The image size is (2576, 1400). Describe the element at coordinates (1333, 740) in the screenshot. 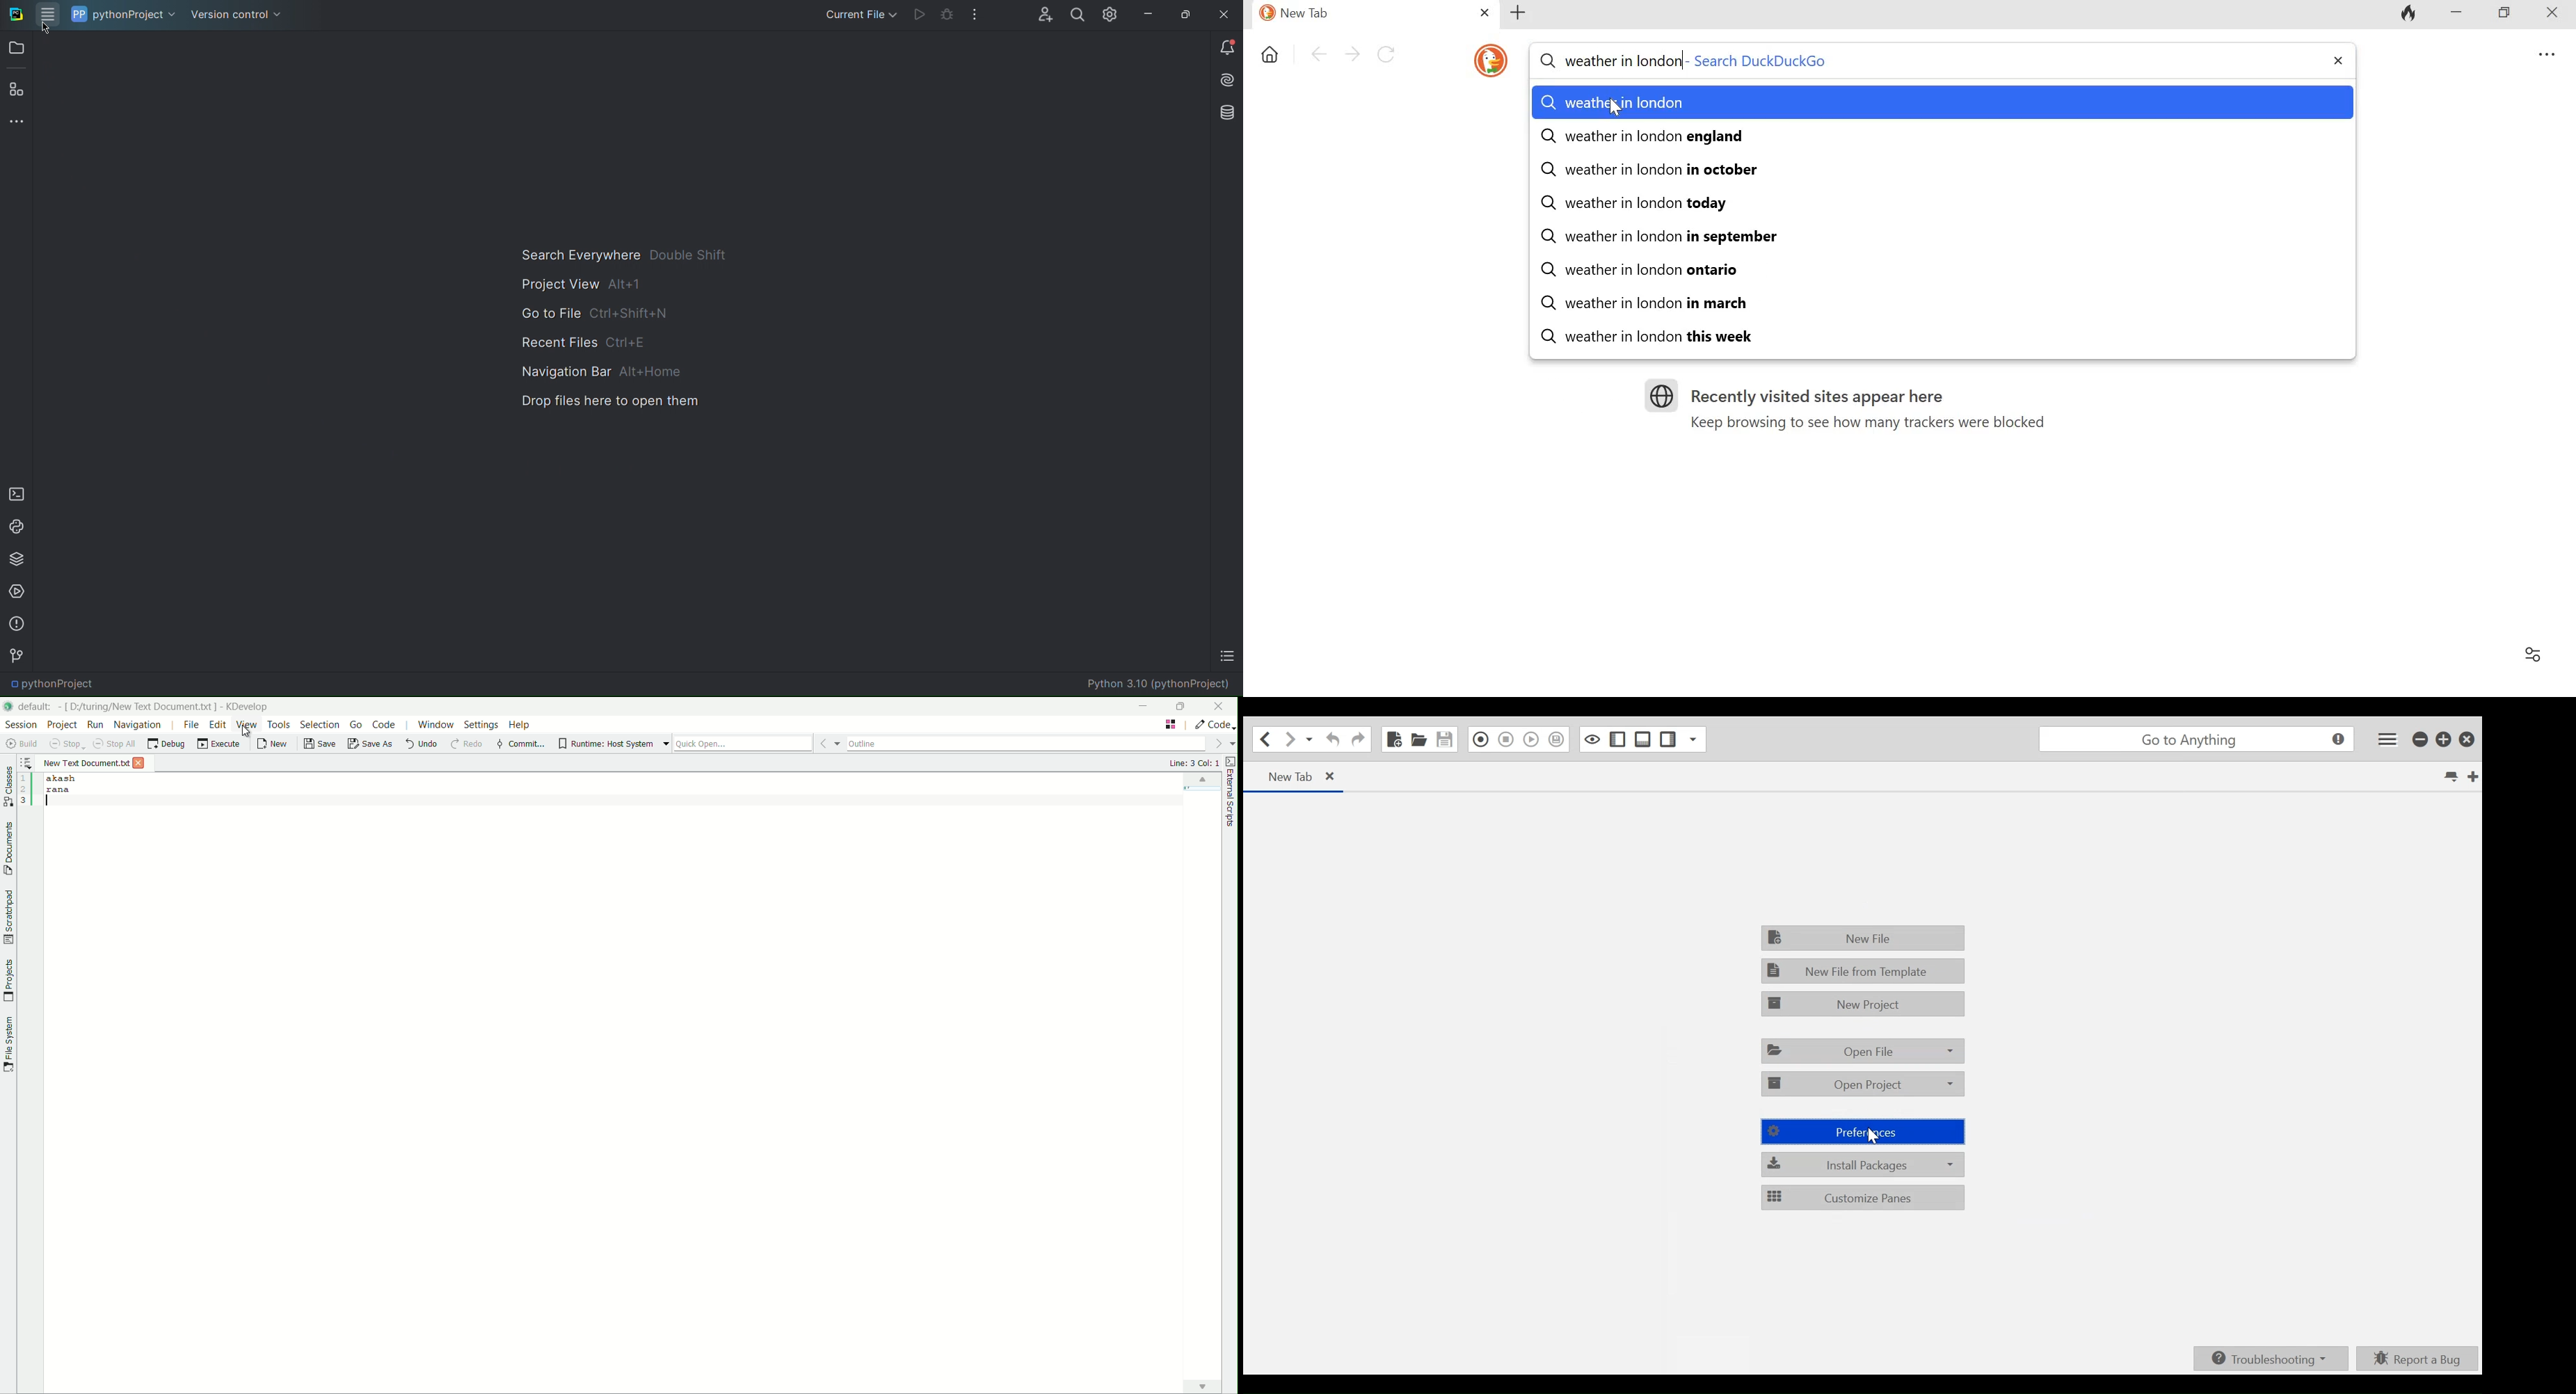

I see `Undo last action` at that location.